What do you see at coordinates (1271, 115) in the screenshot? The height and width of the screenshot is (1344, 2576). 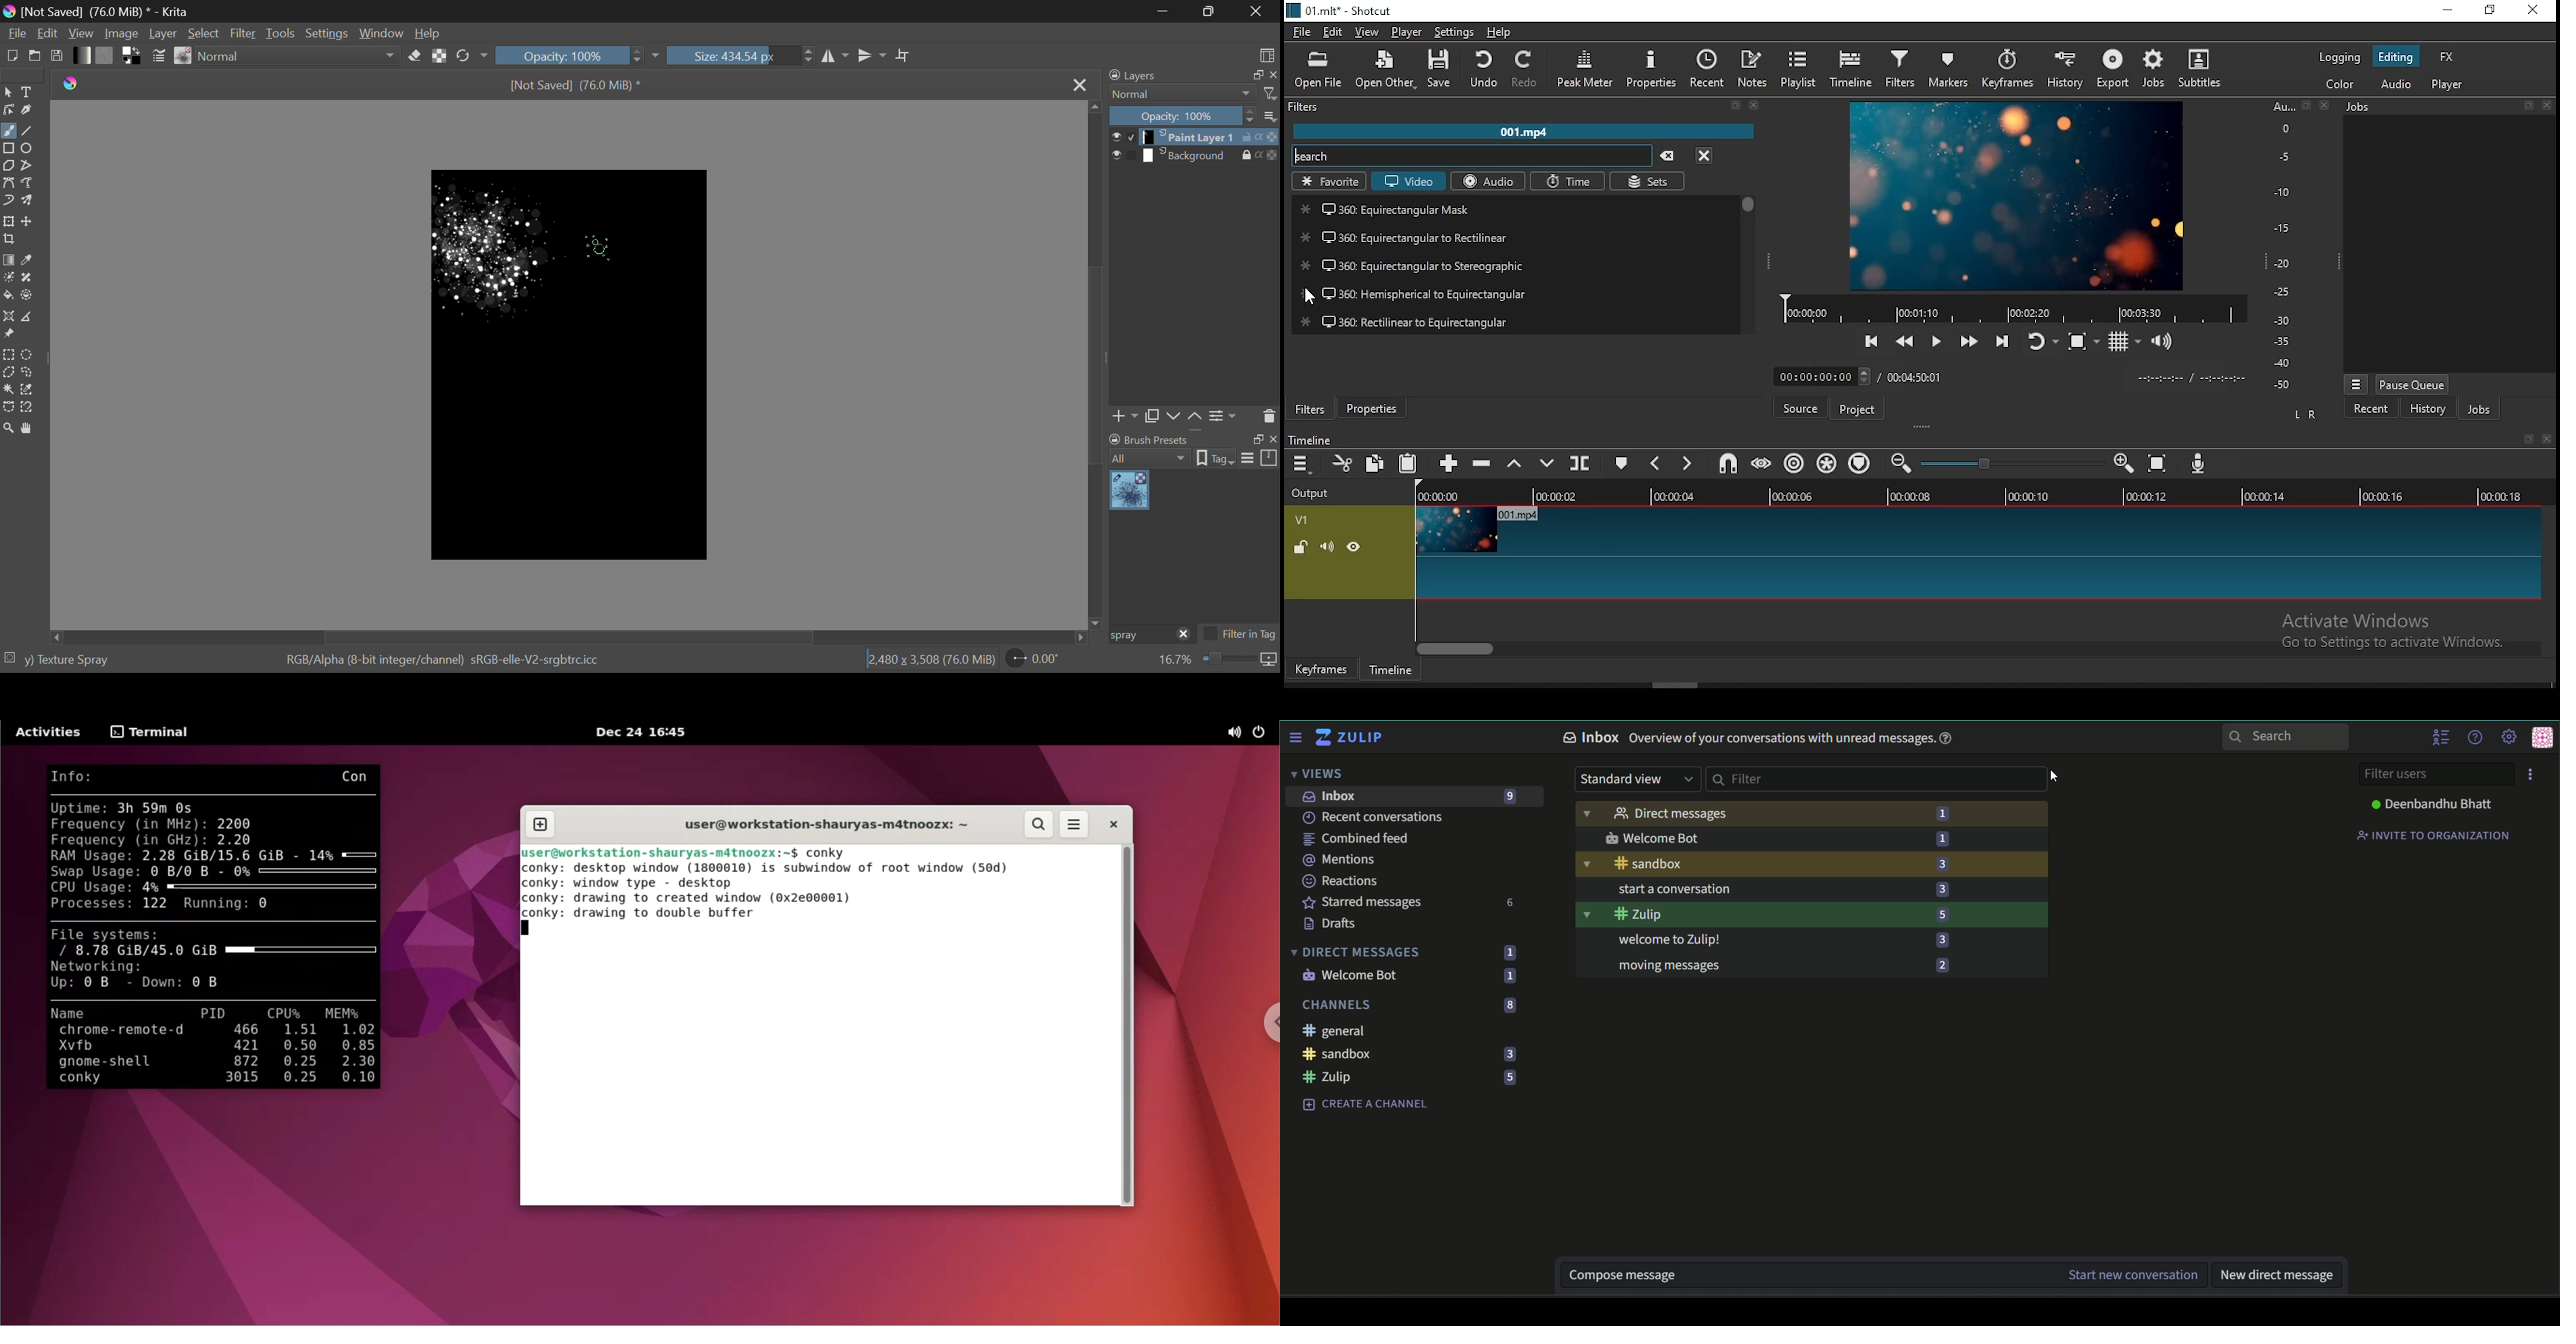 I see `more` at bounding box center [1271, 115].